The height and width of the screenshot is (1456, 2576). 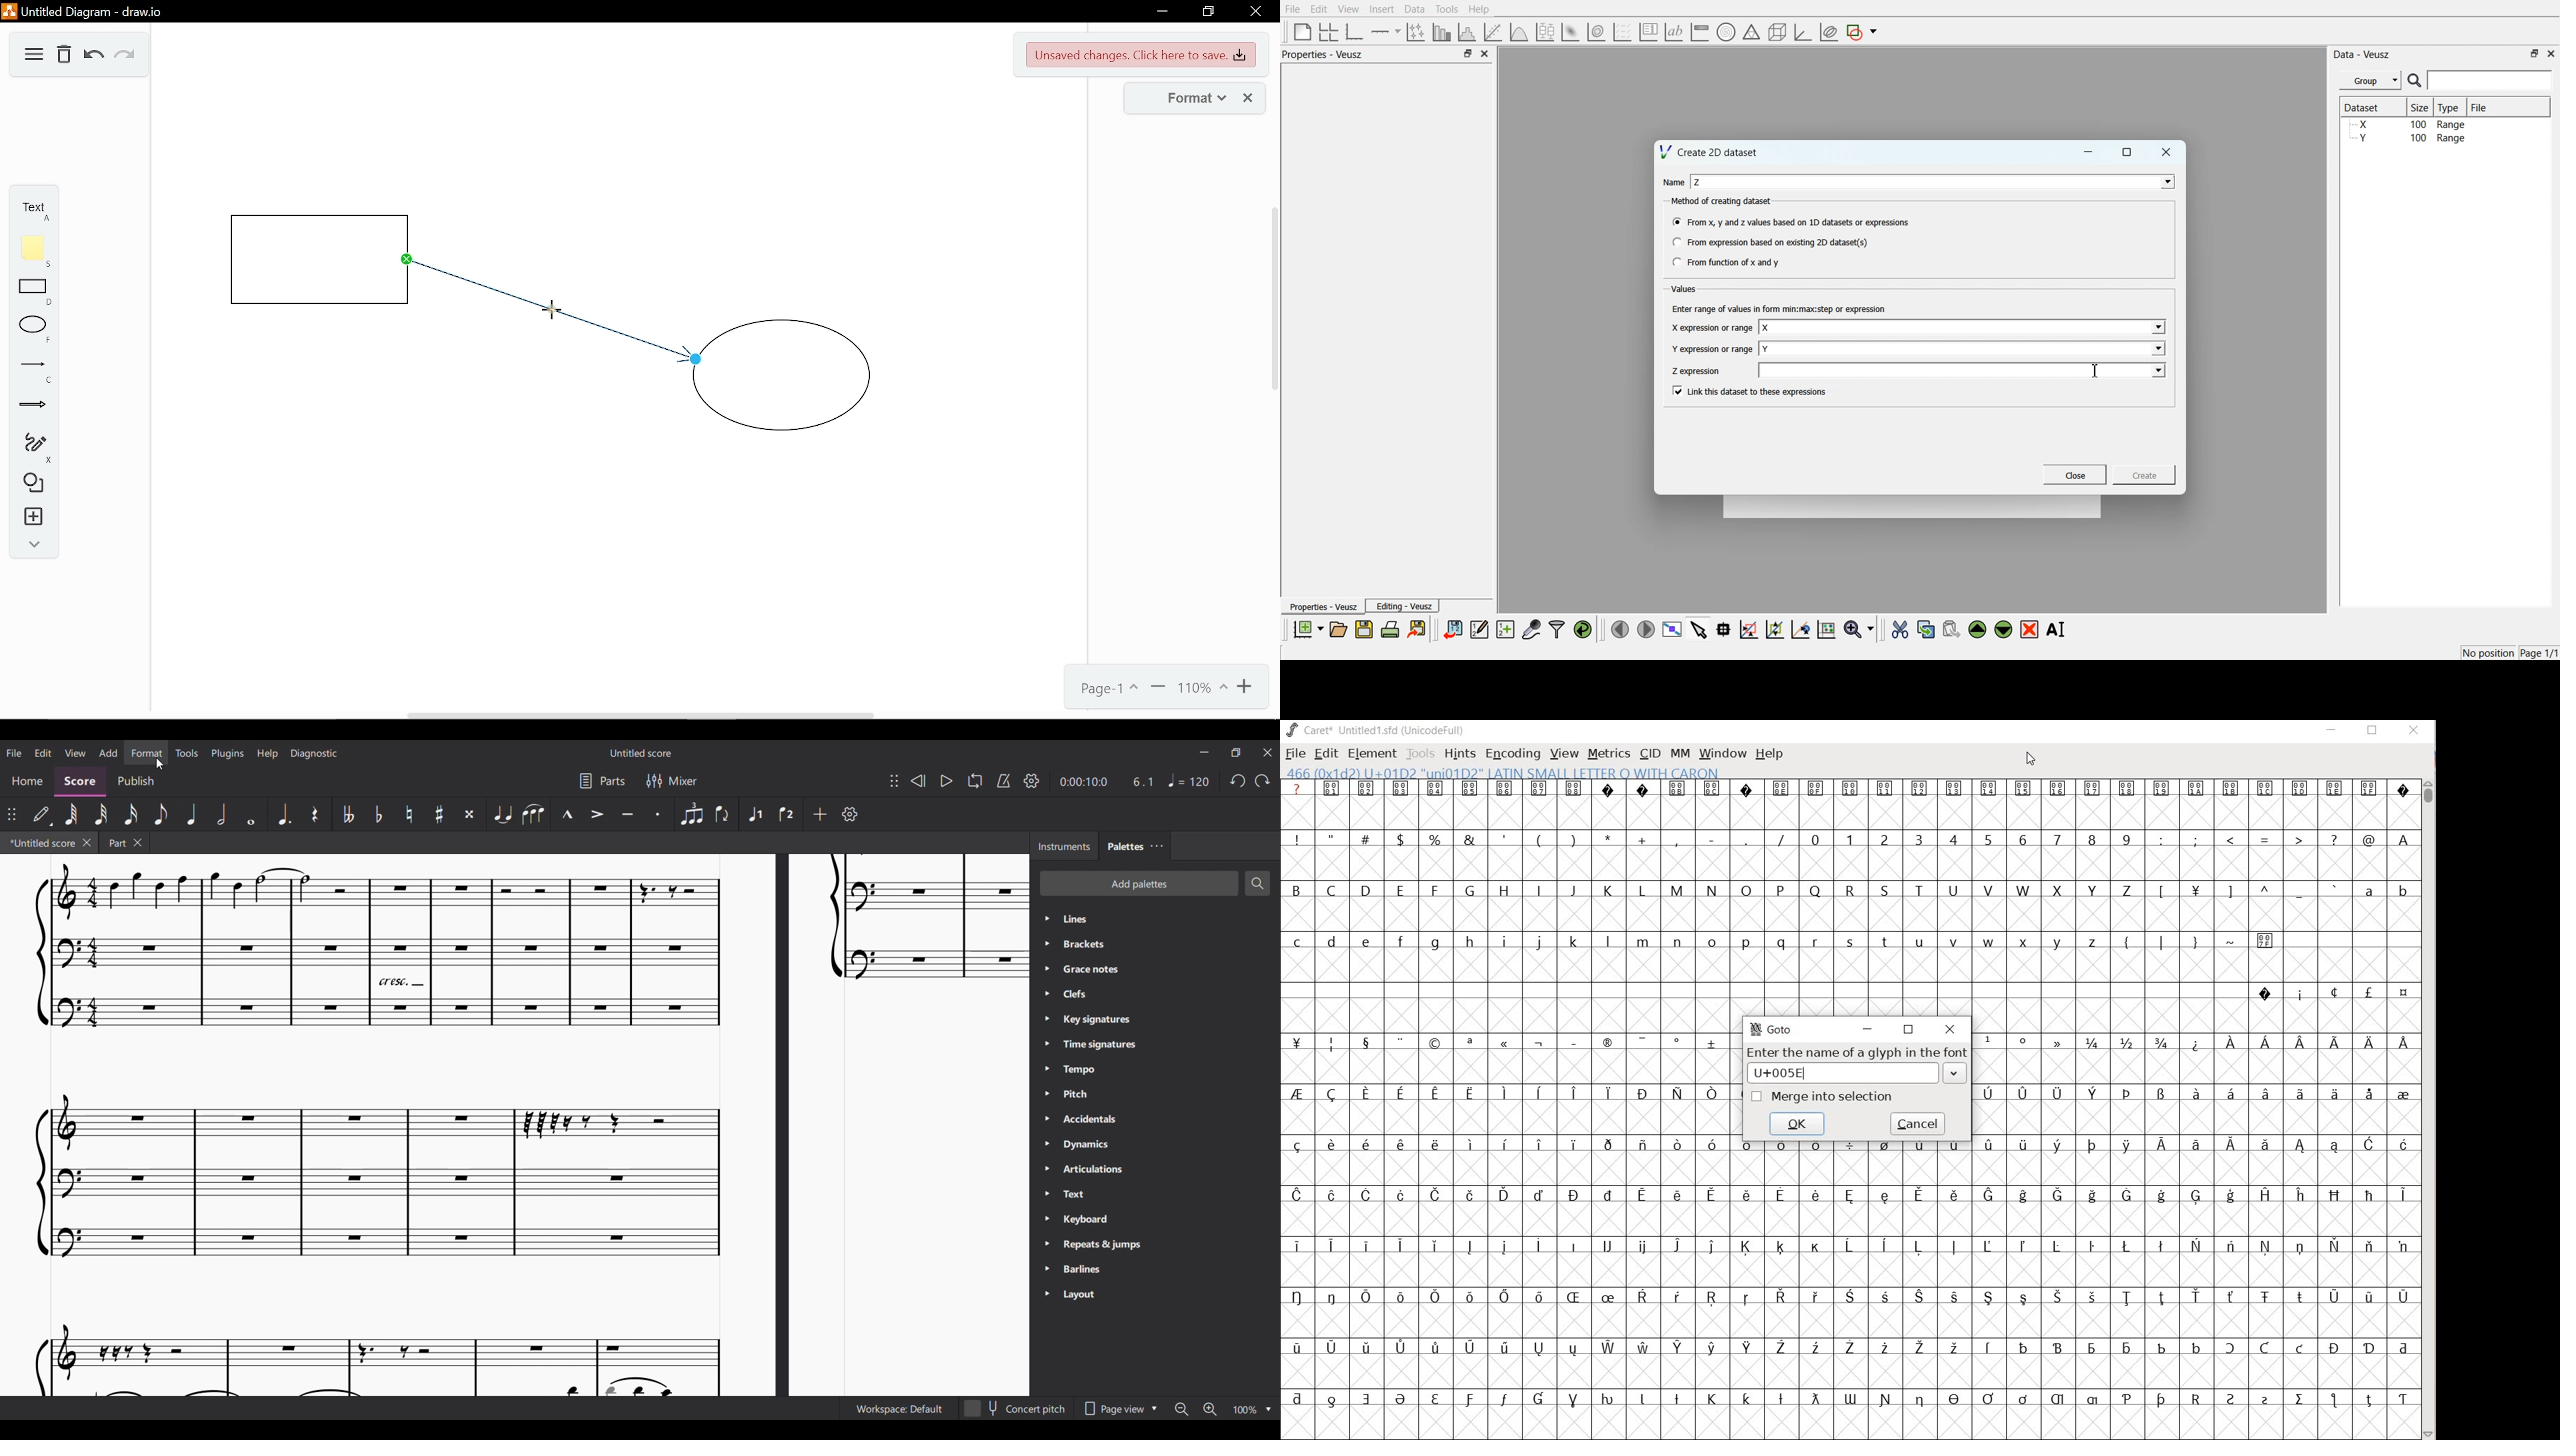 I want to click on Rewind, so click(x=917, y=781).